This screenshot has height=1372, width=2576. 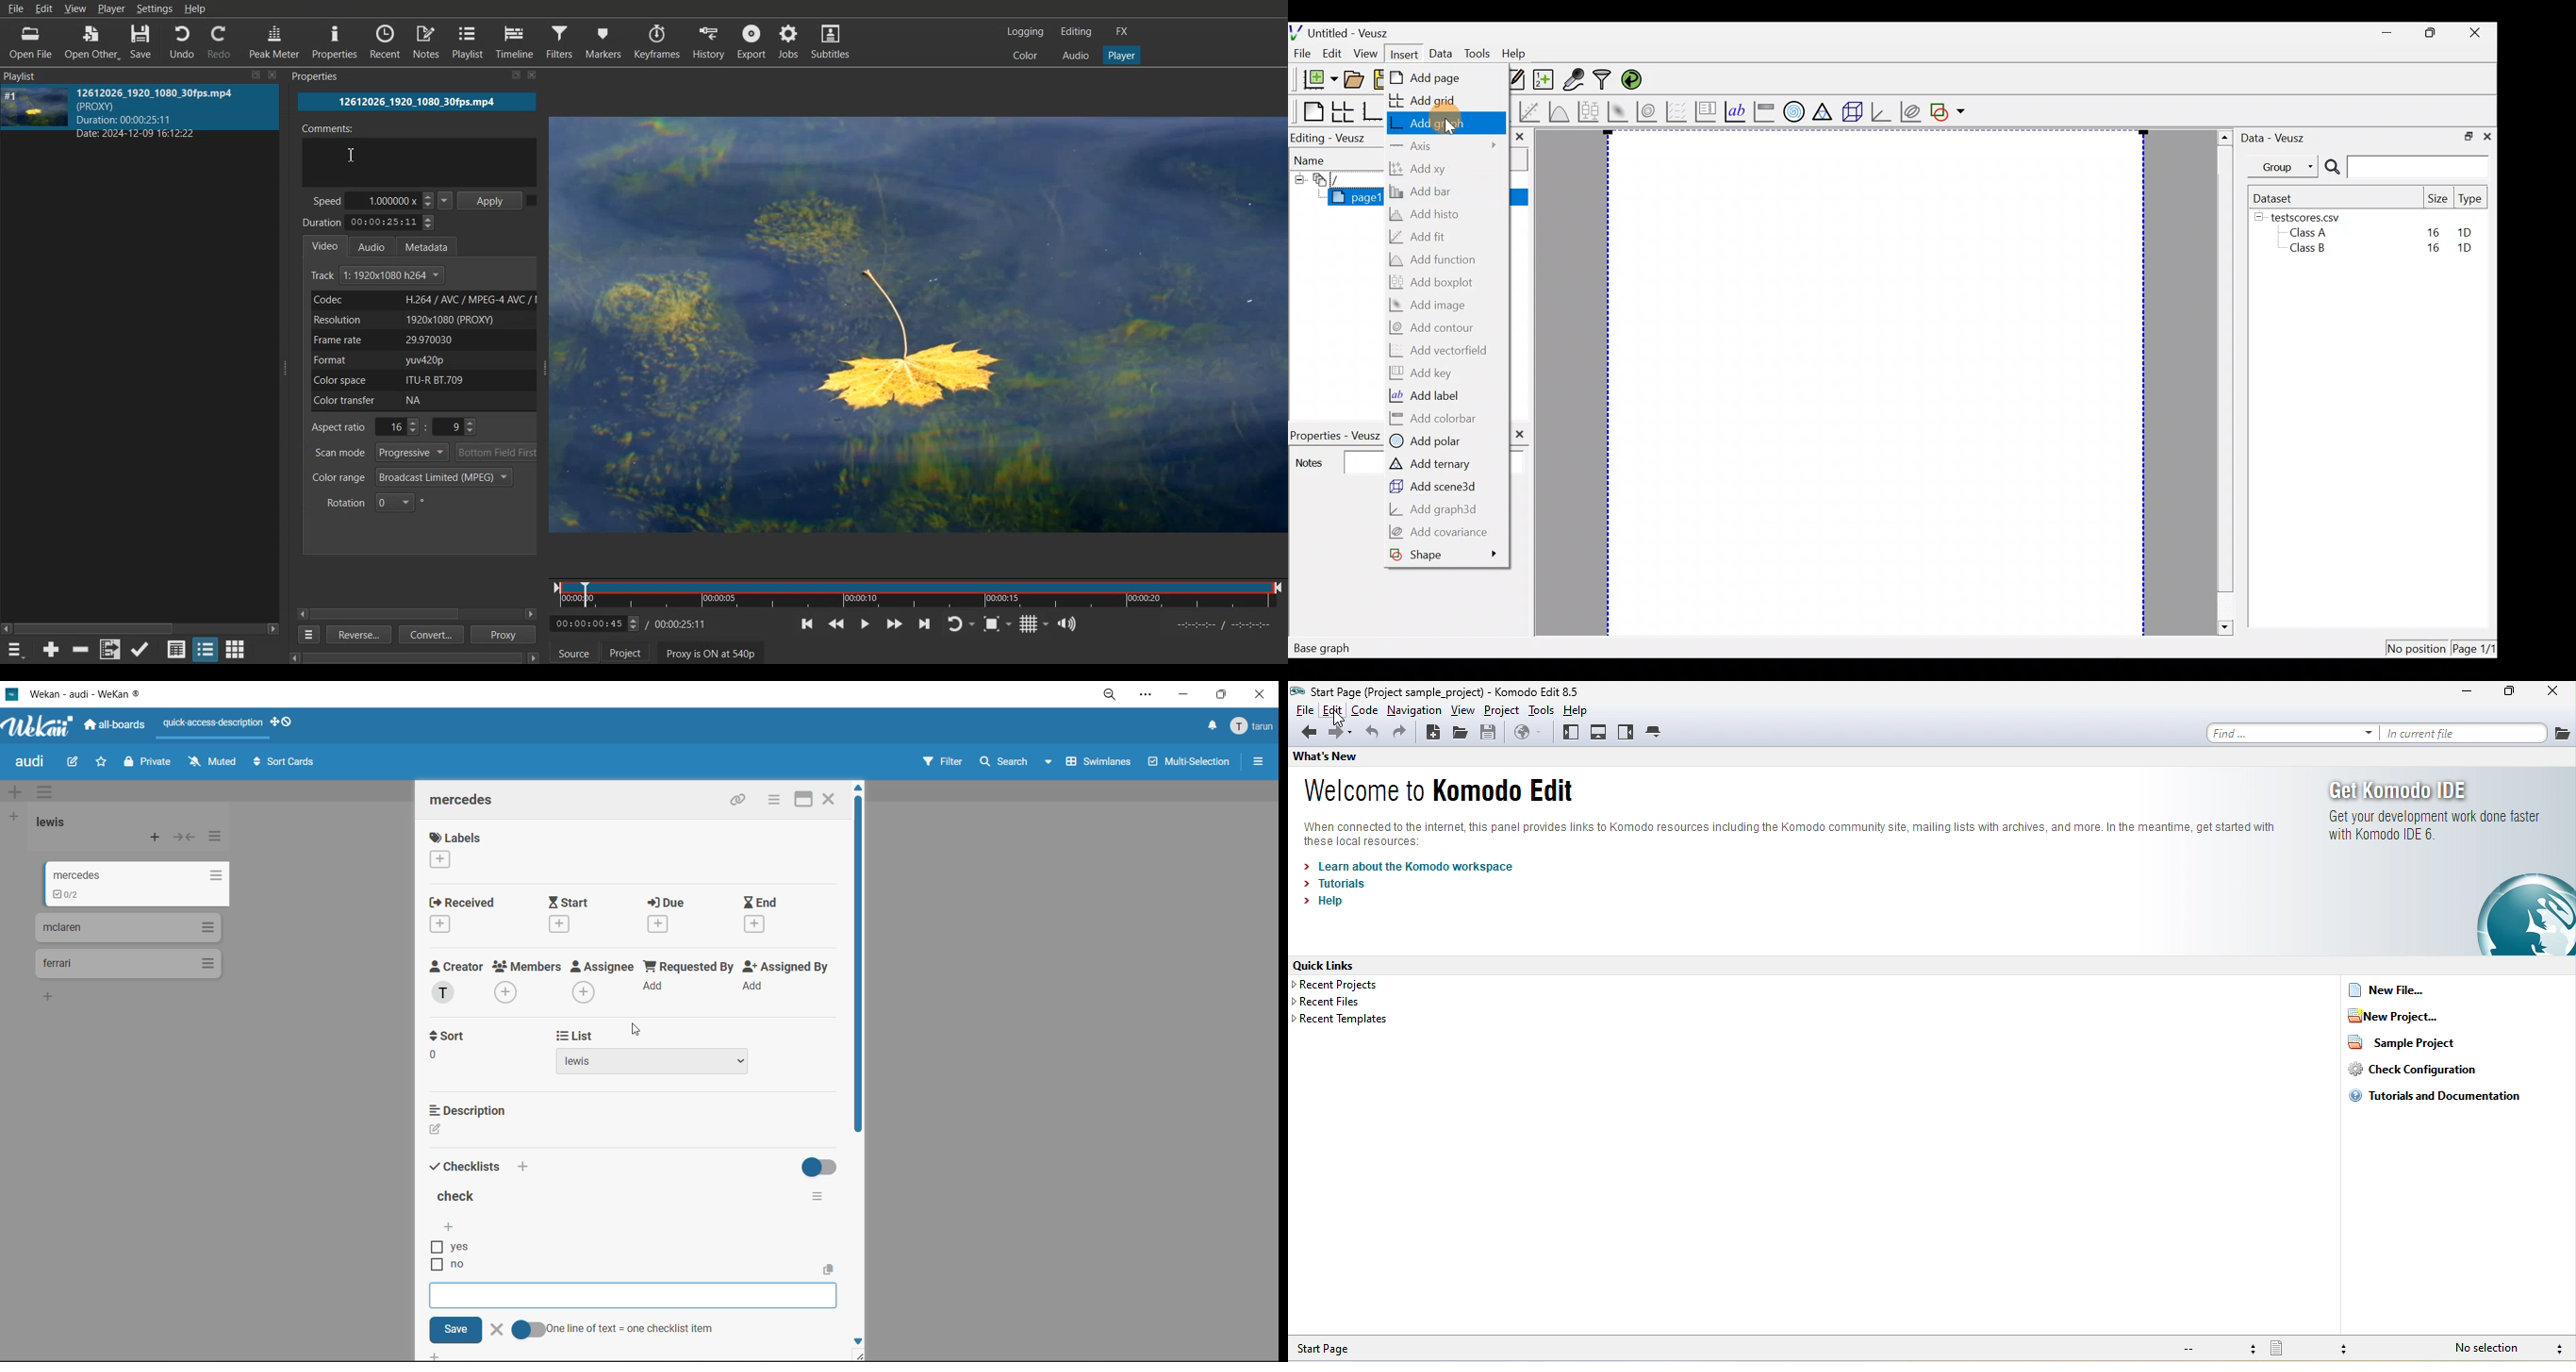 What do you see at coordinates (49, 794) in the screenshot?
I see `swimlane actions` at bounding box center [49, 794].